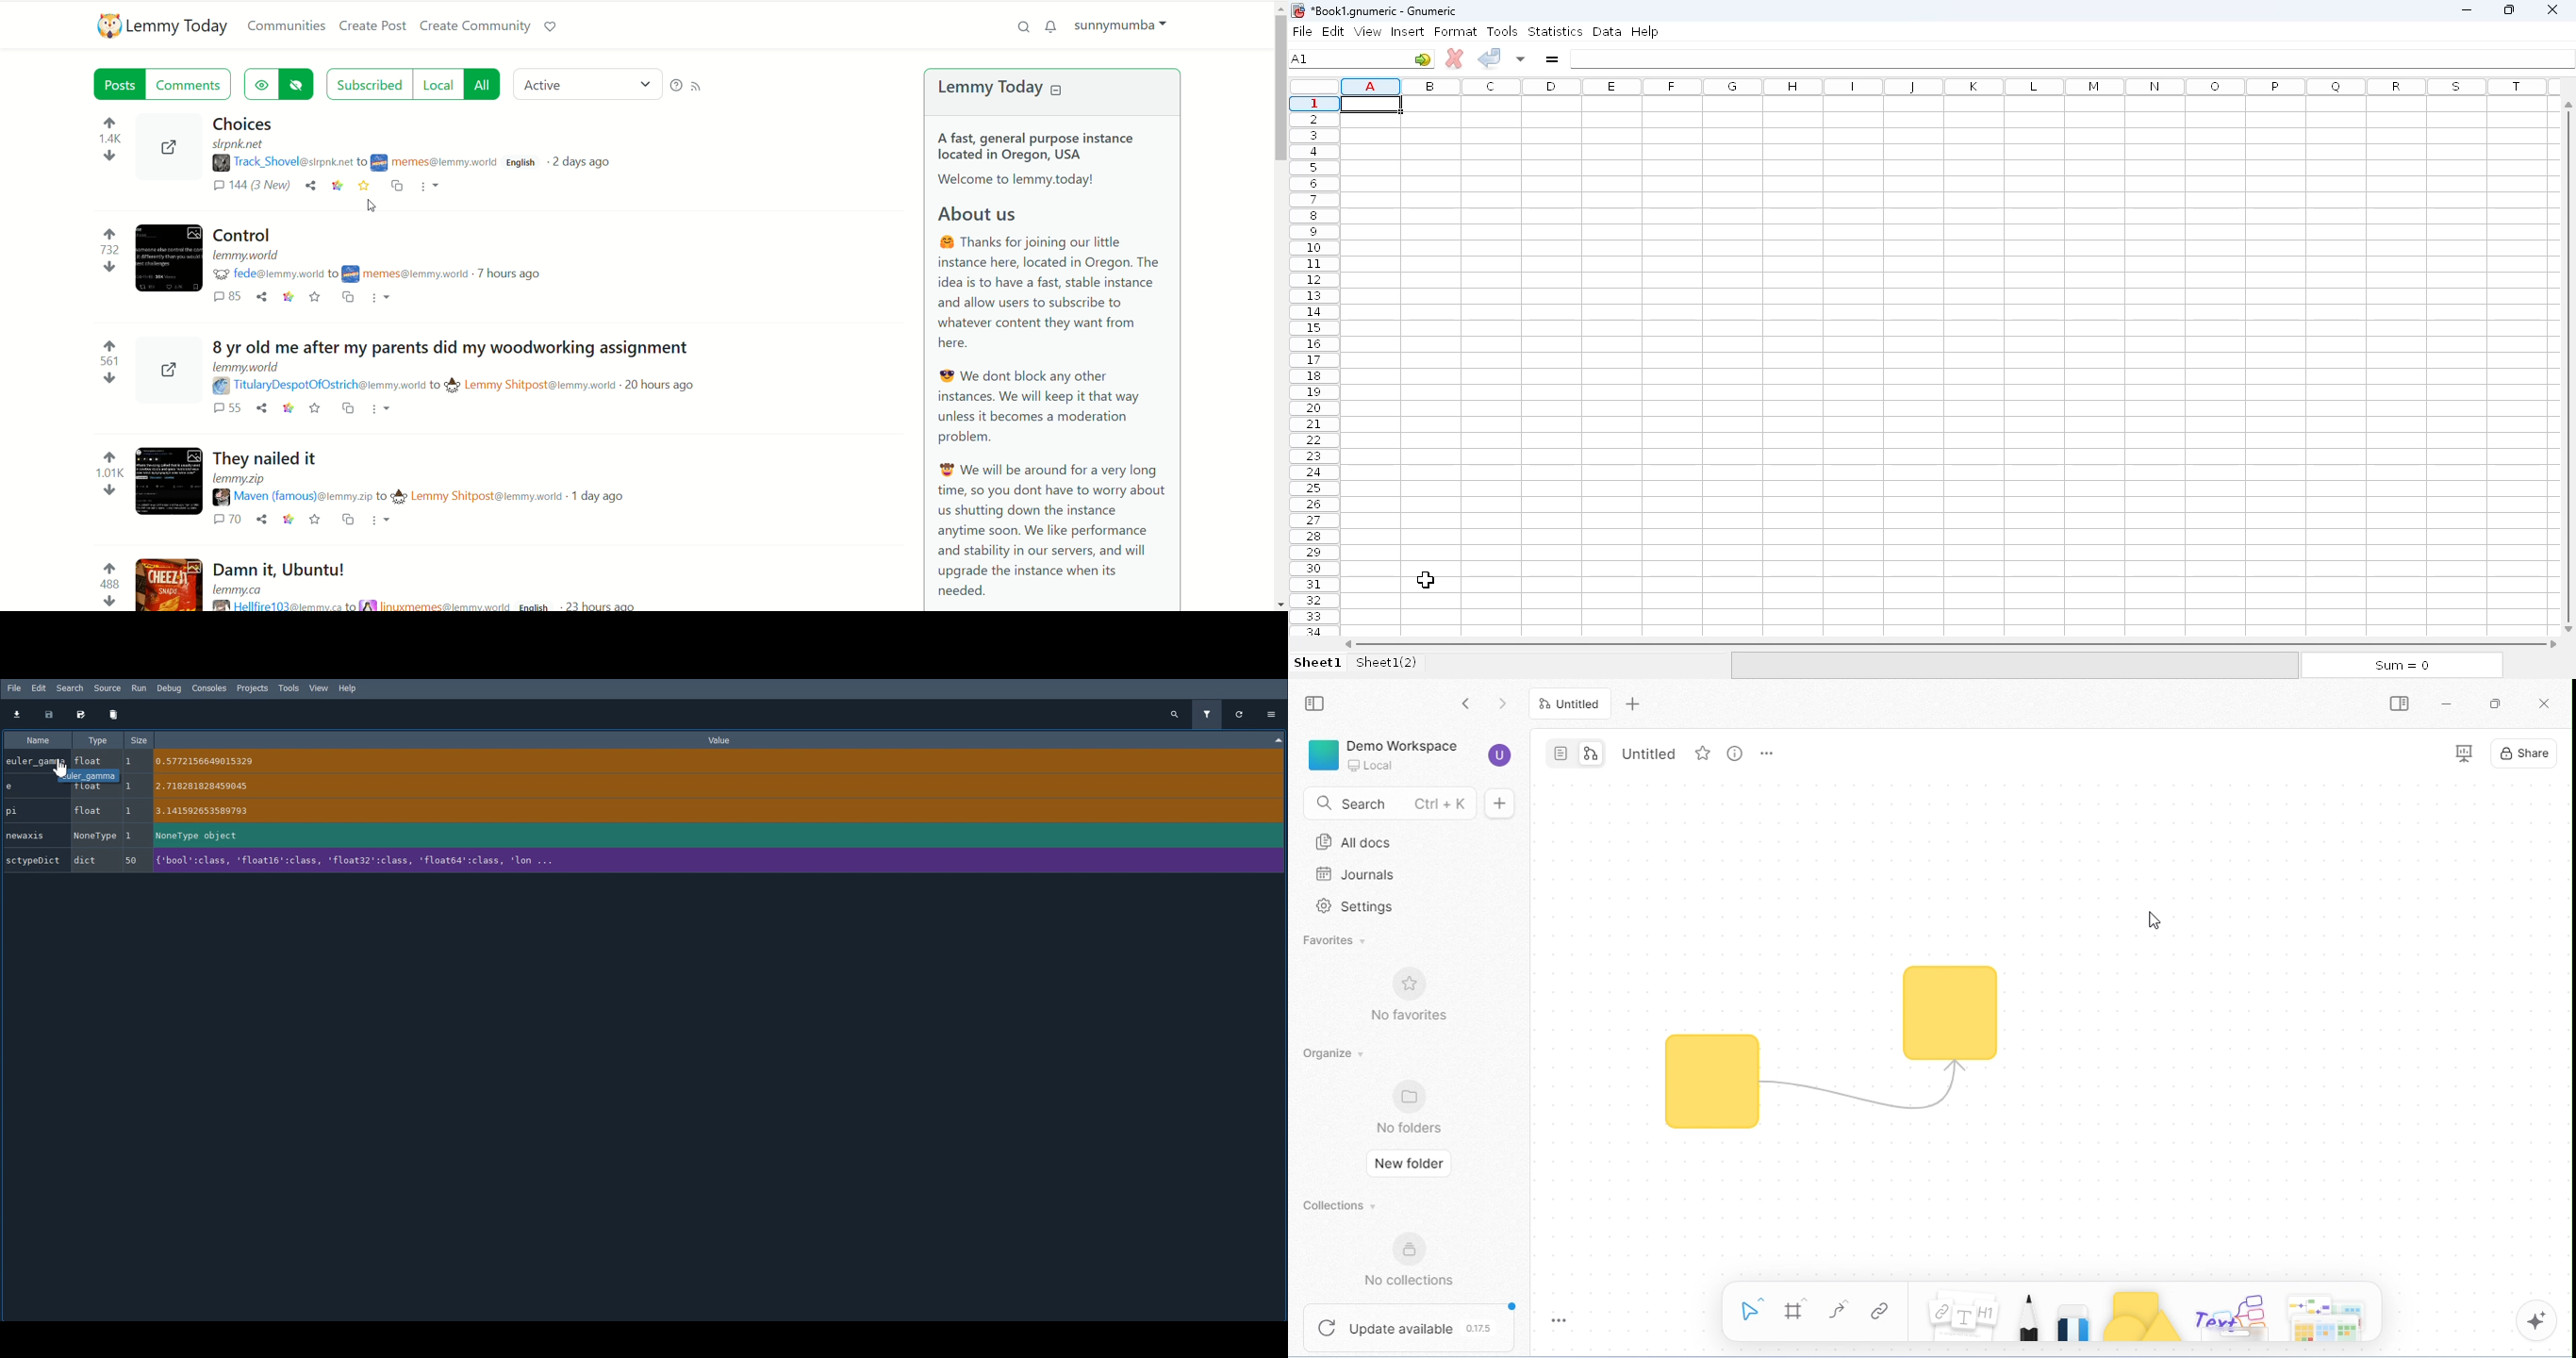  I want to click on 20 hours ago (post date), so click(662, 390).